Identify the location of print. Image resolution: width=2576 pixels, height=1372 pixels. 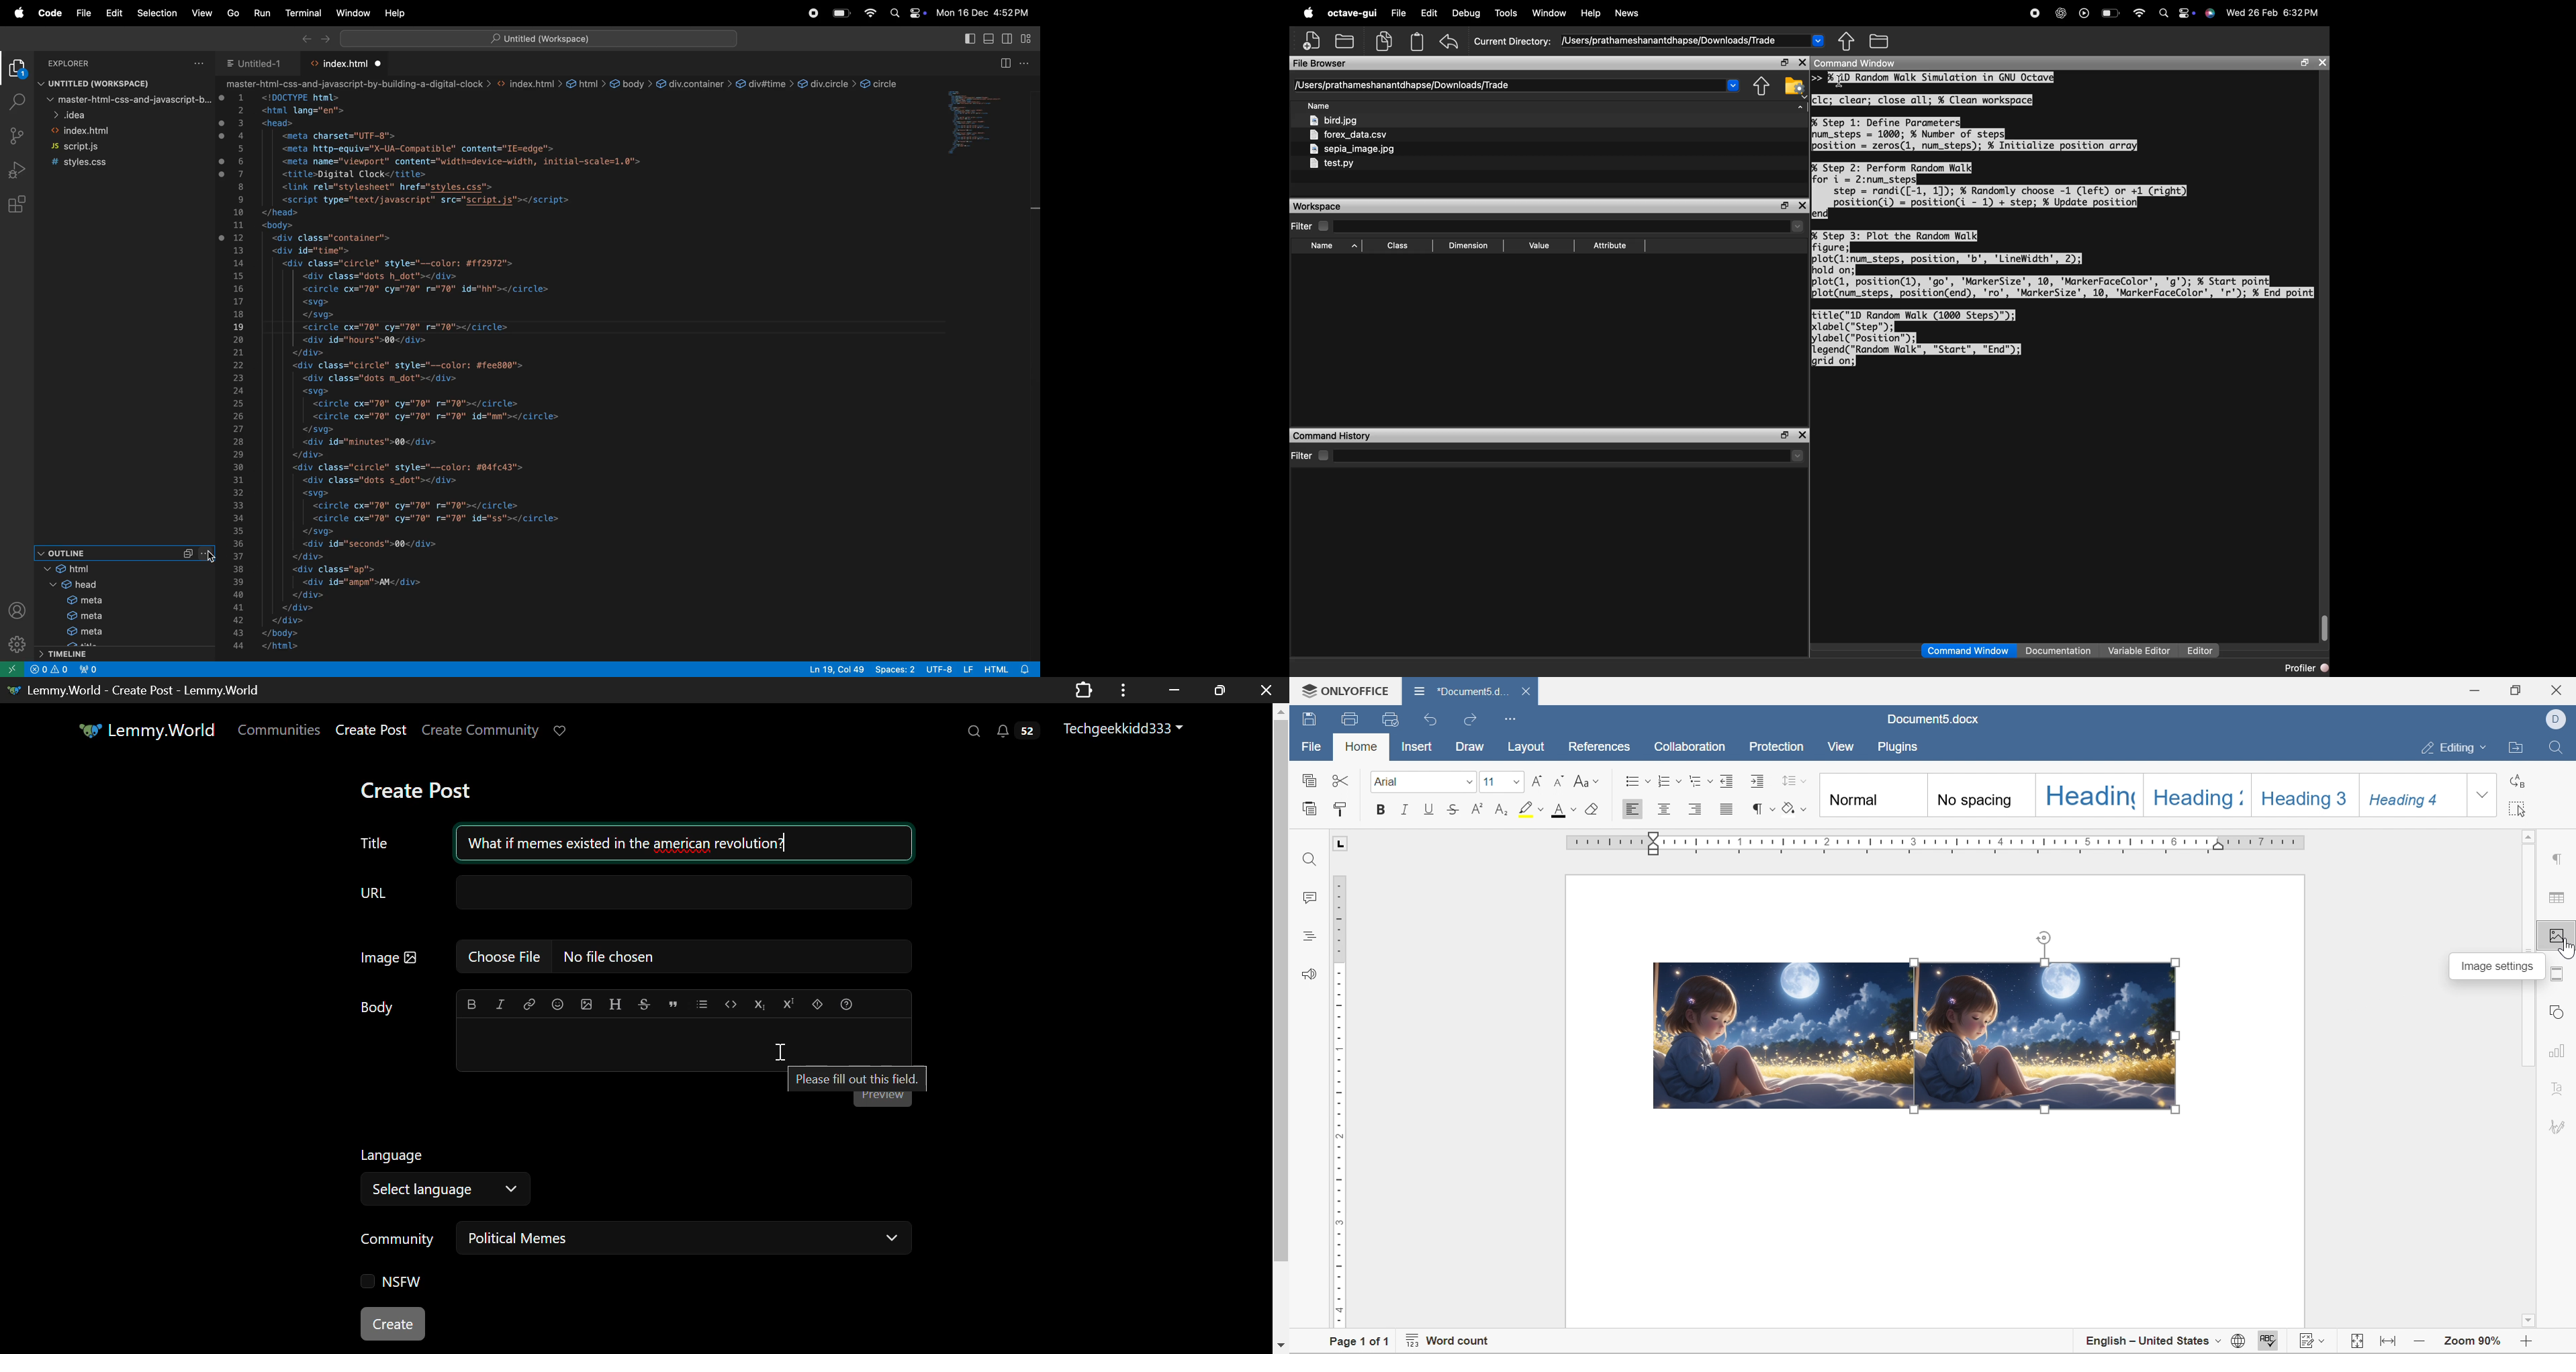
(1348, 721).